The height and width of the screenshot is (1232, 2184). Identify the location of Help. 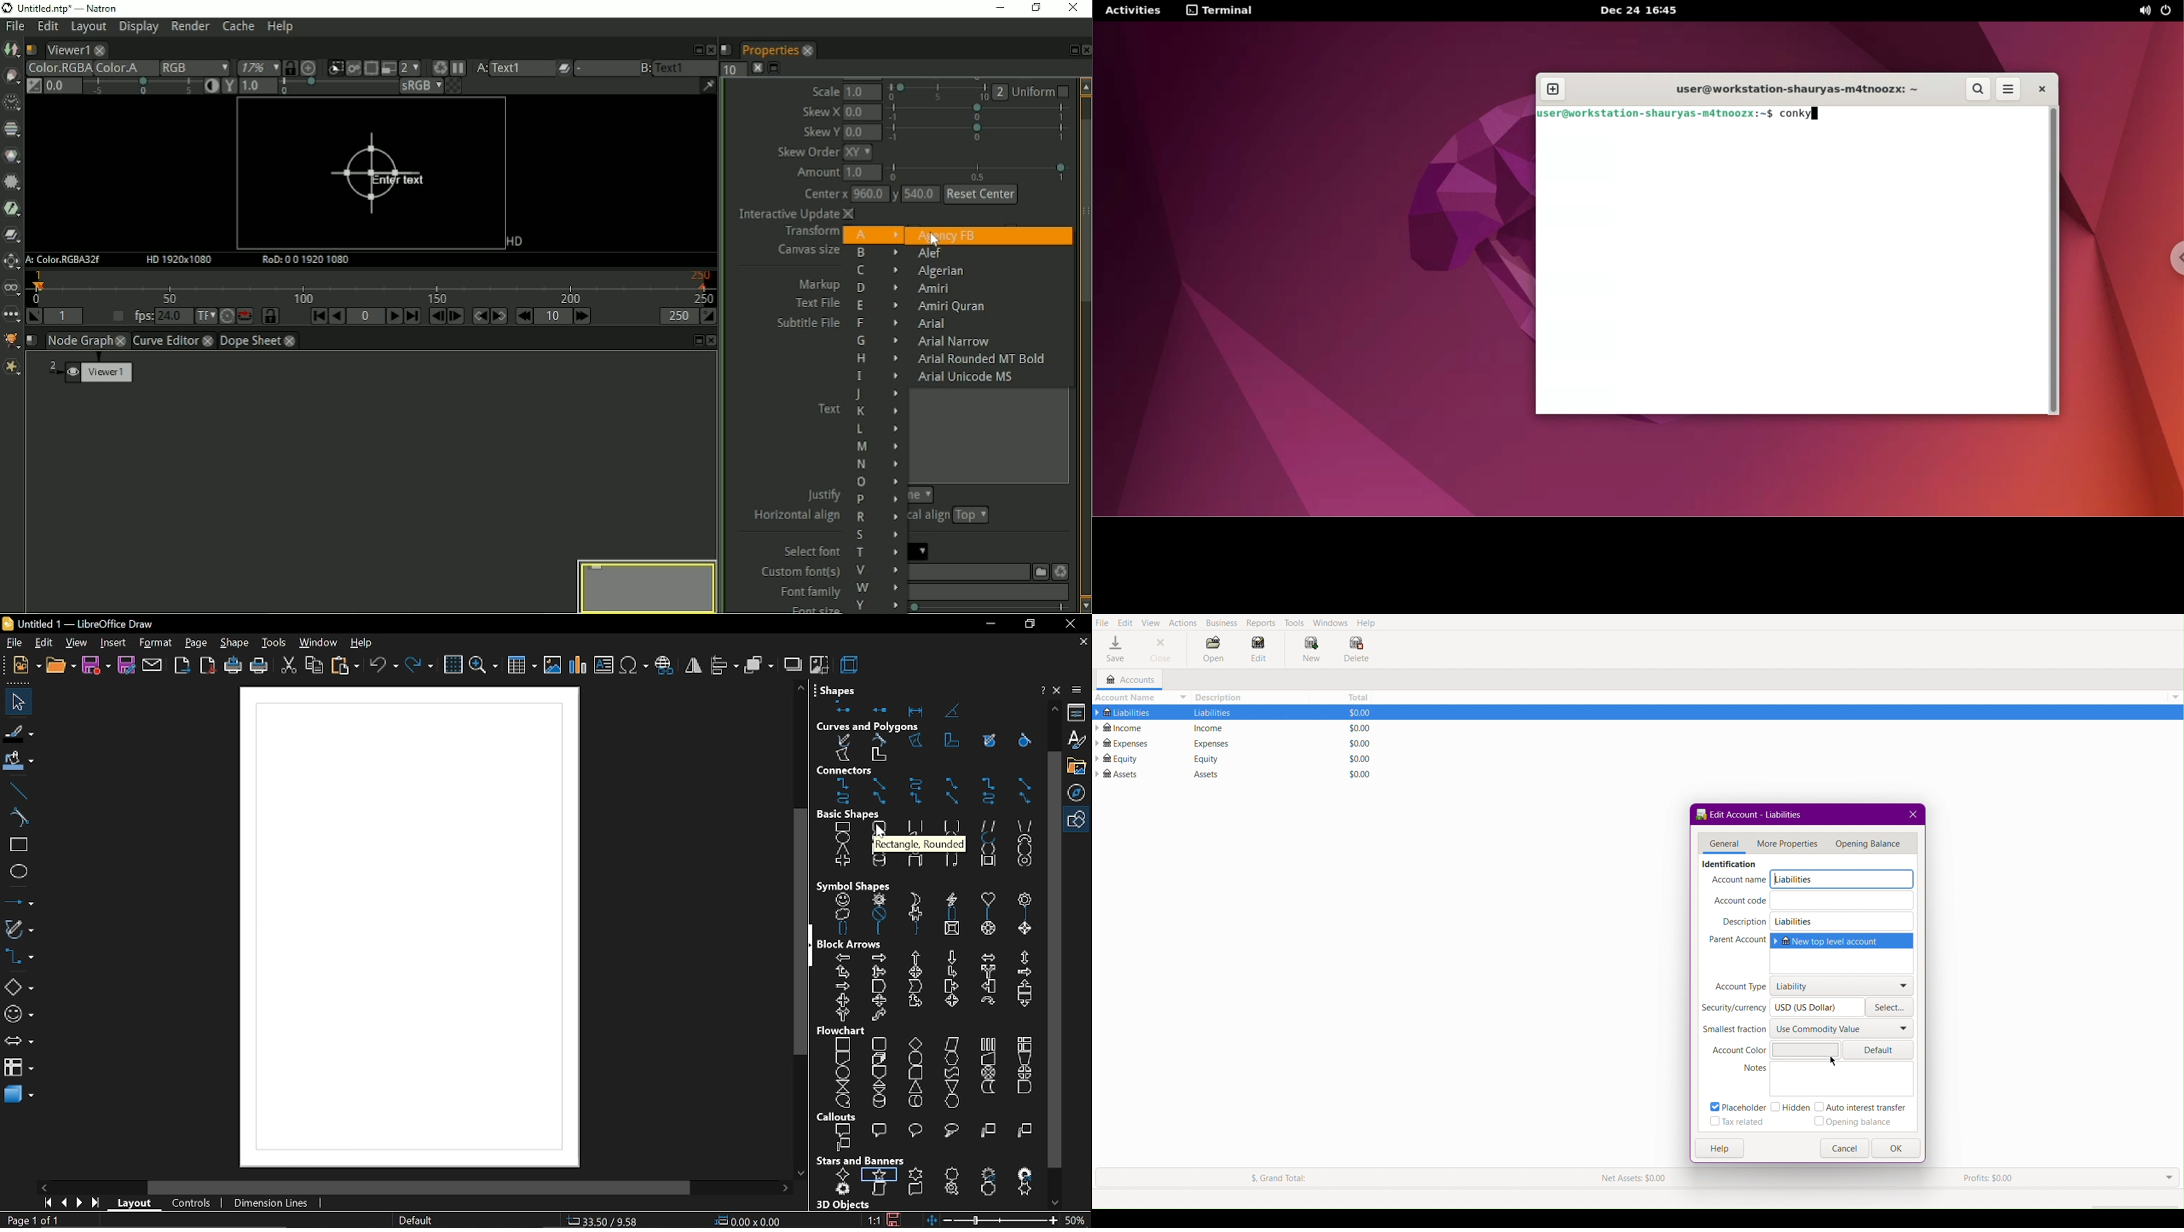
(1718, 1149).